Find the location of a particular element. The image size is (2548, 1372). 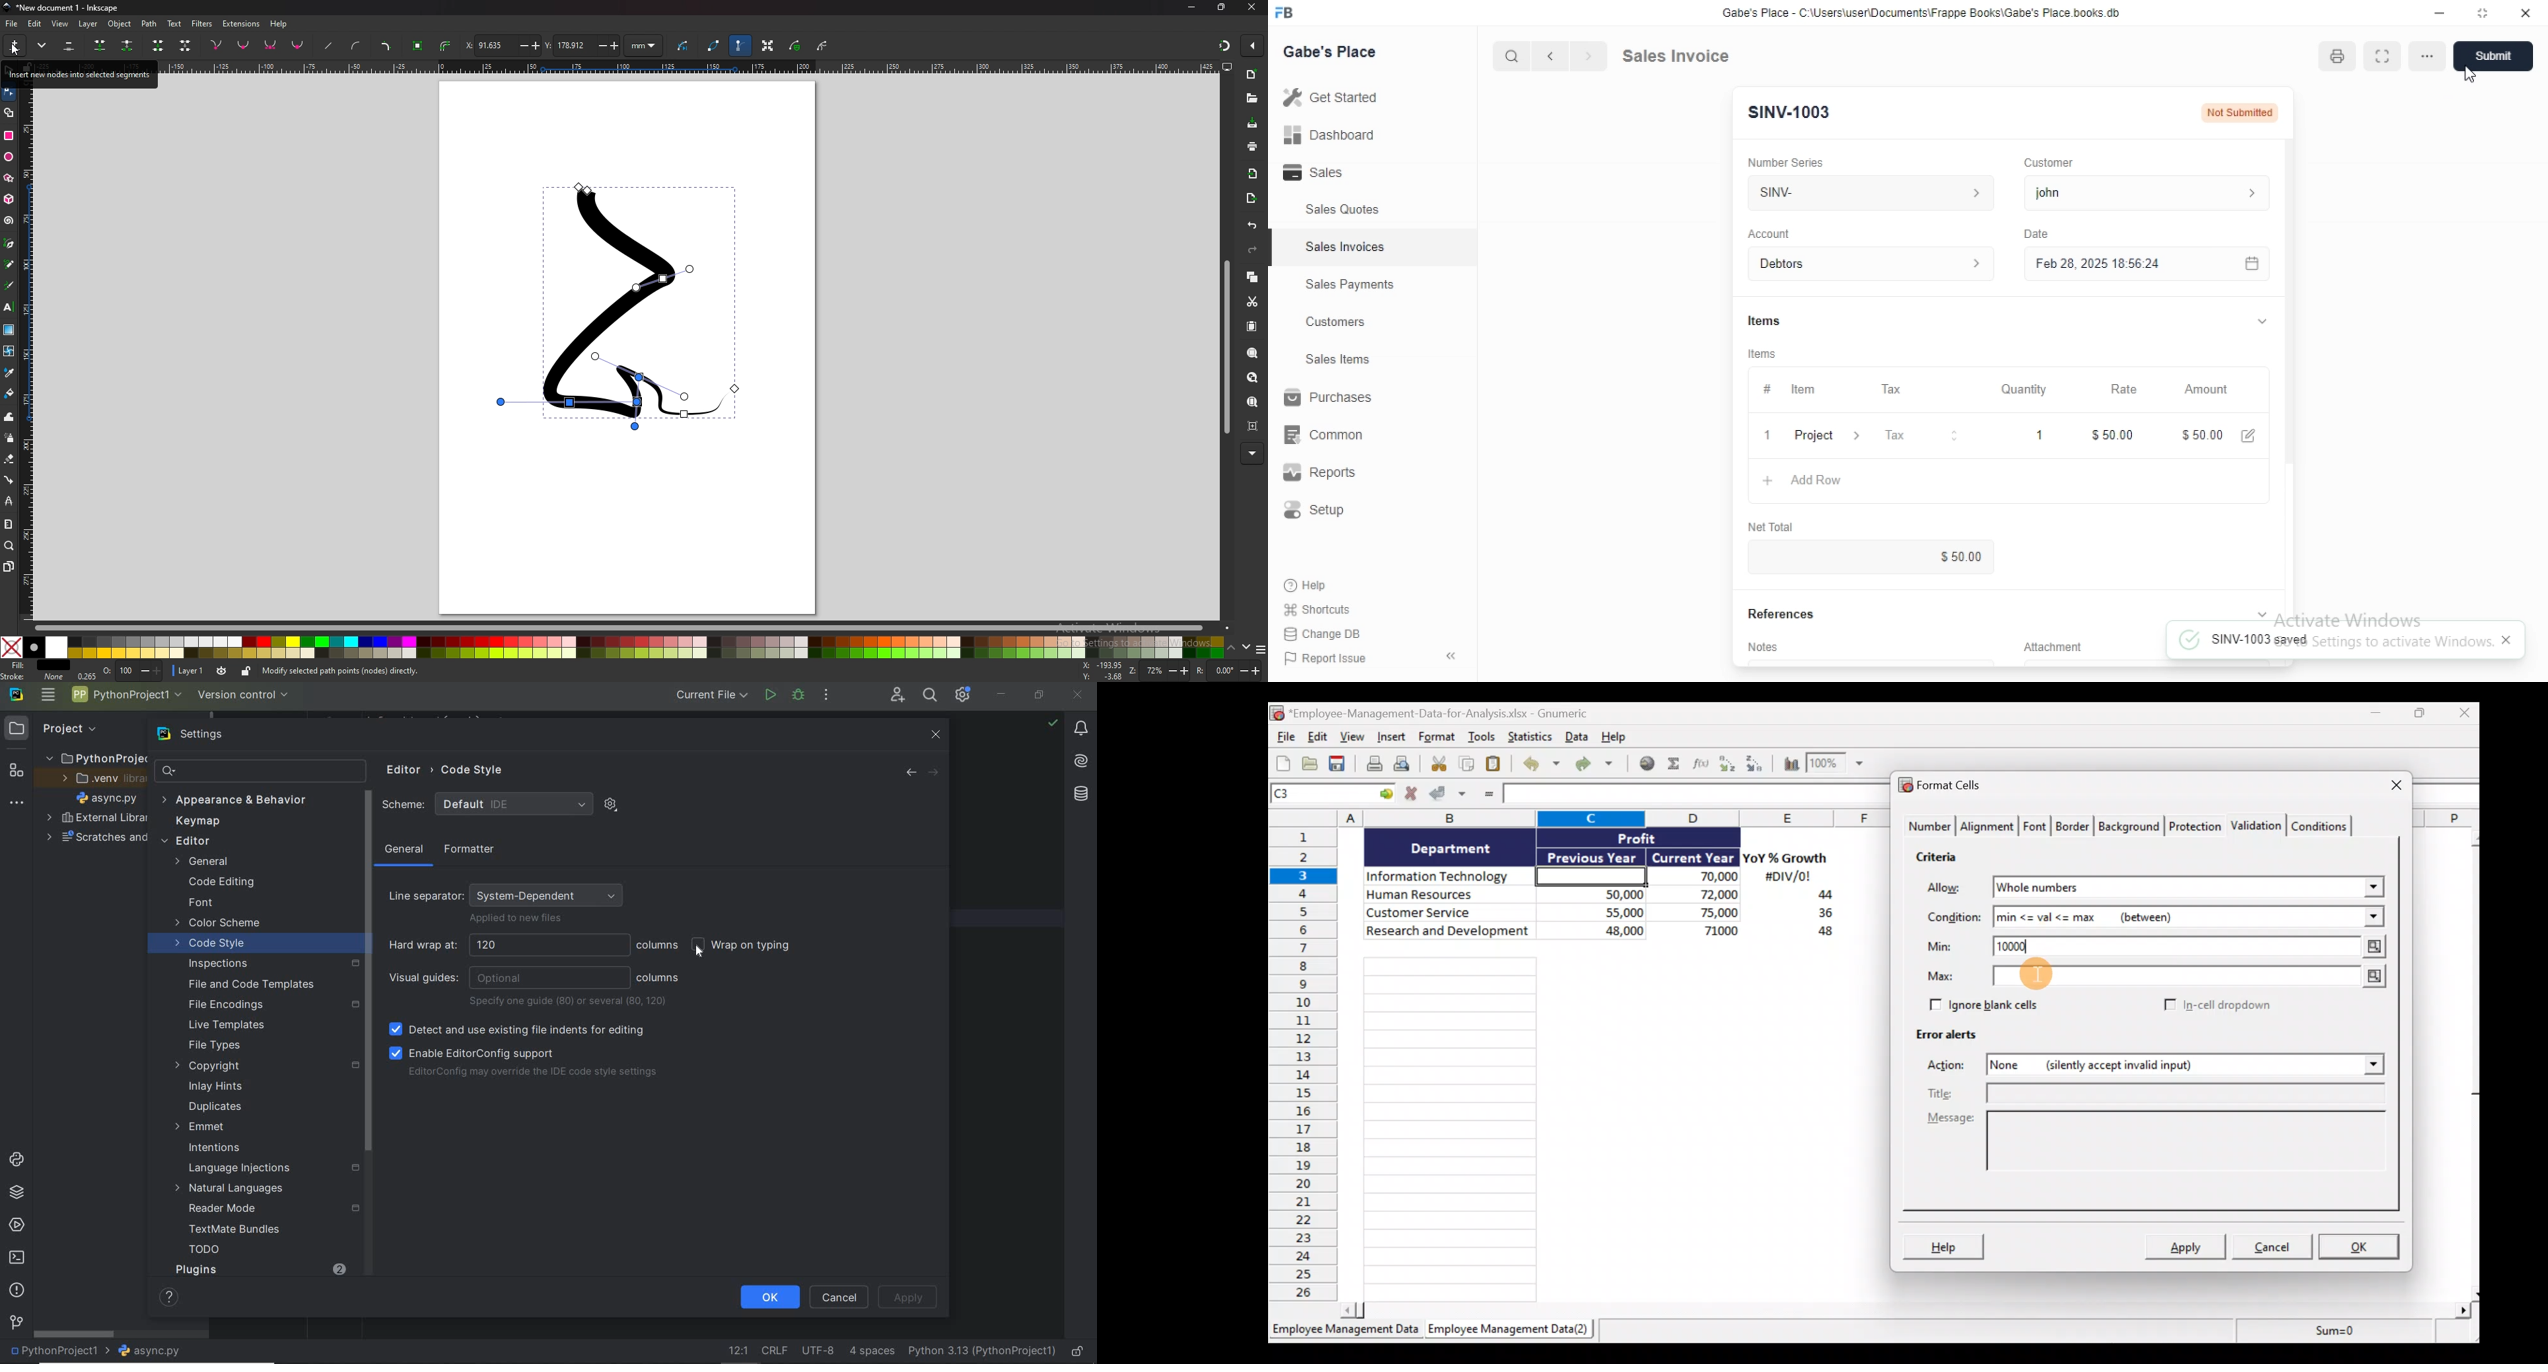

erase is located at coordinates (9, 459).